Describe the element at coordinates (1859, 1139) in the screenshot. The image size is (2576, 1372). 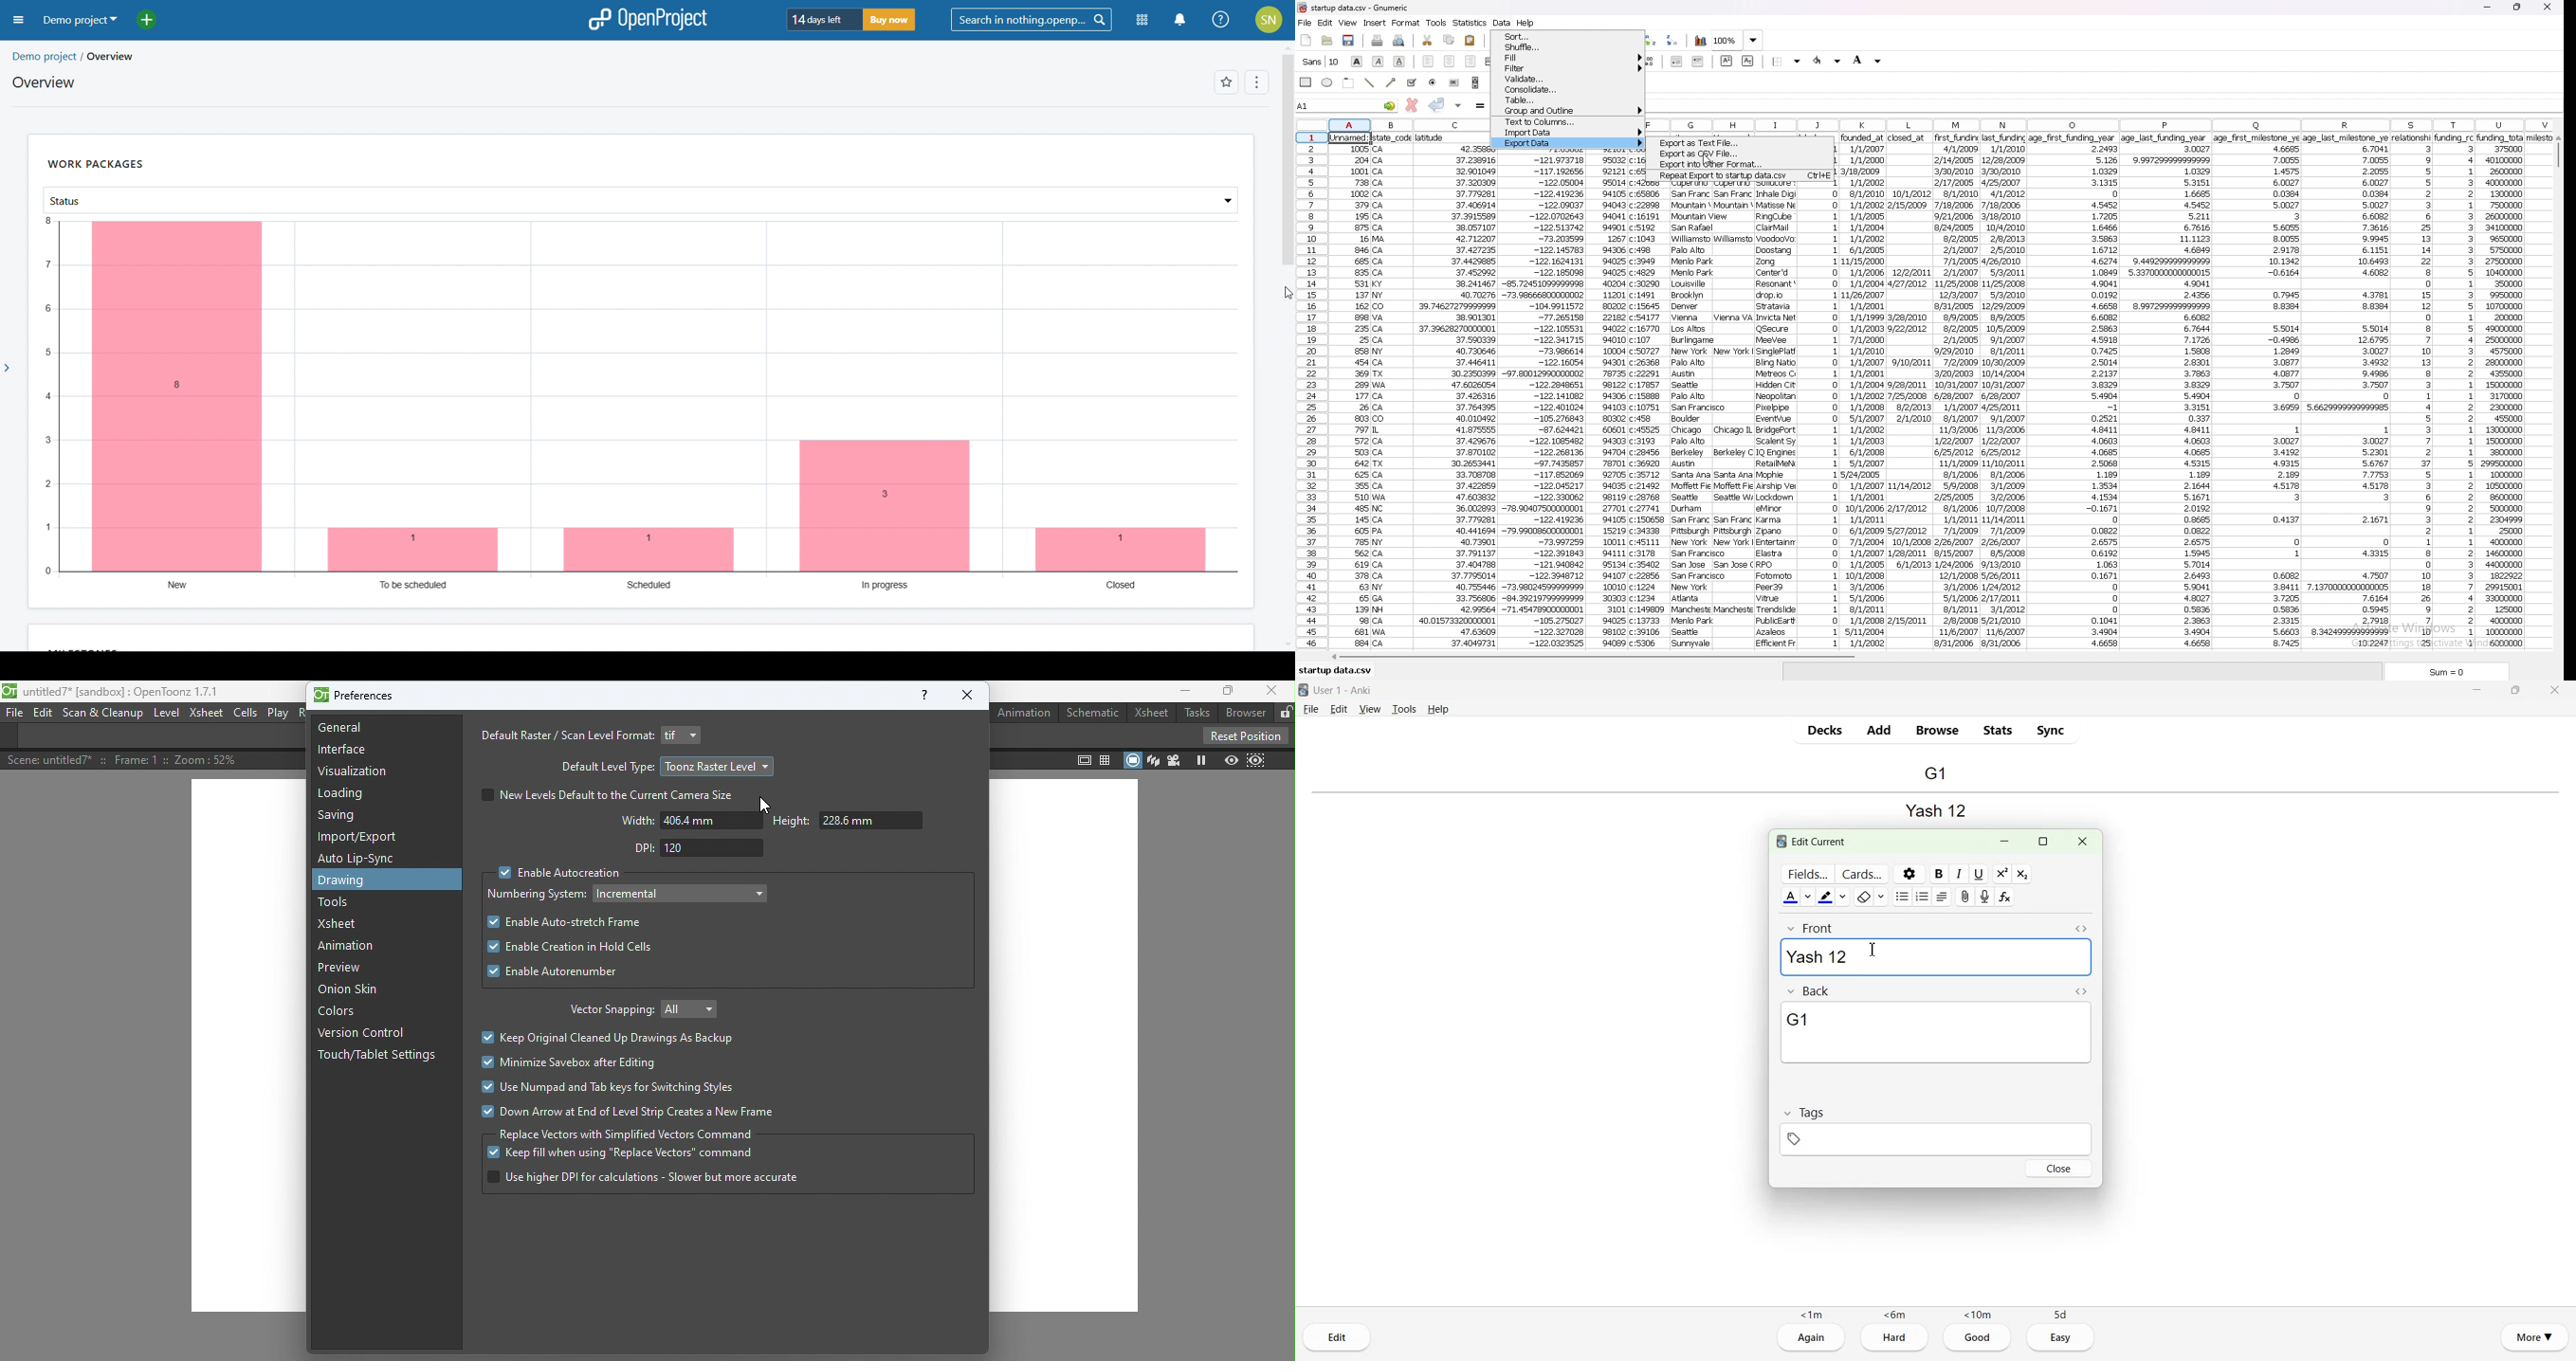
I see `Add tags` at that location.